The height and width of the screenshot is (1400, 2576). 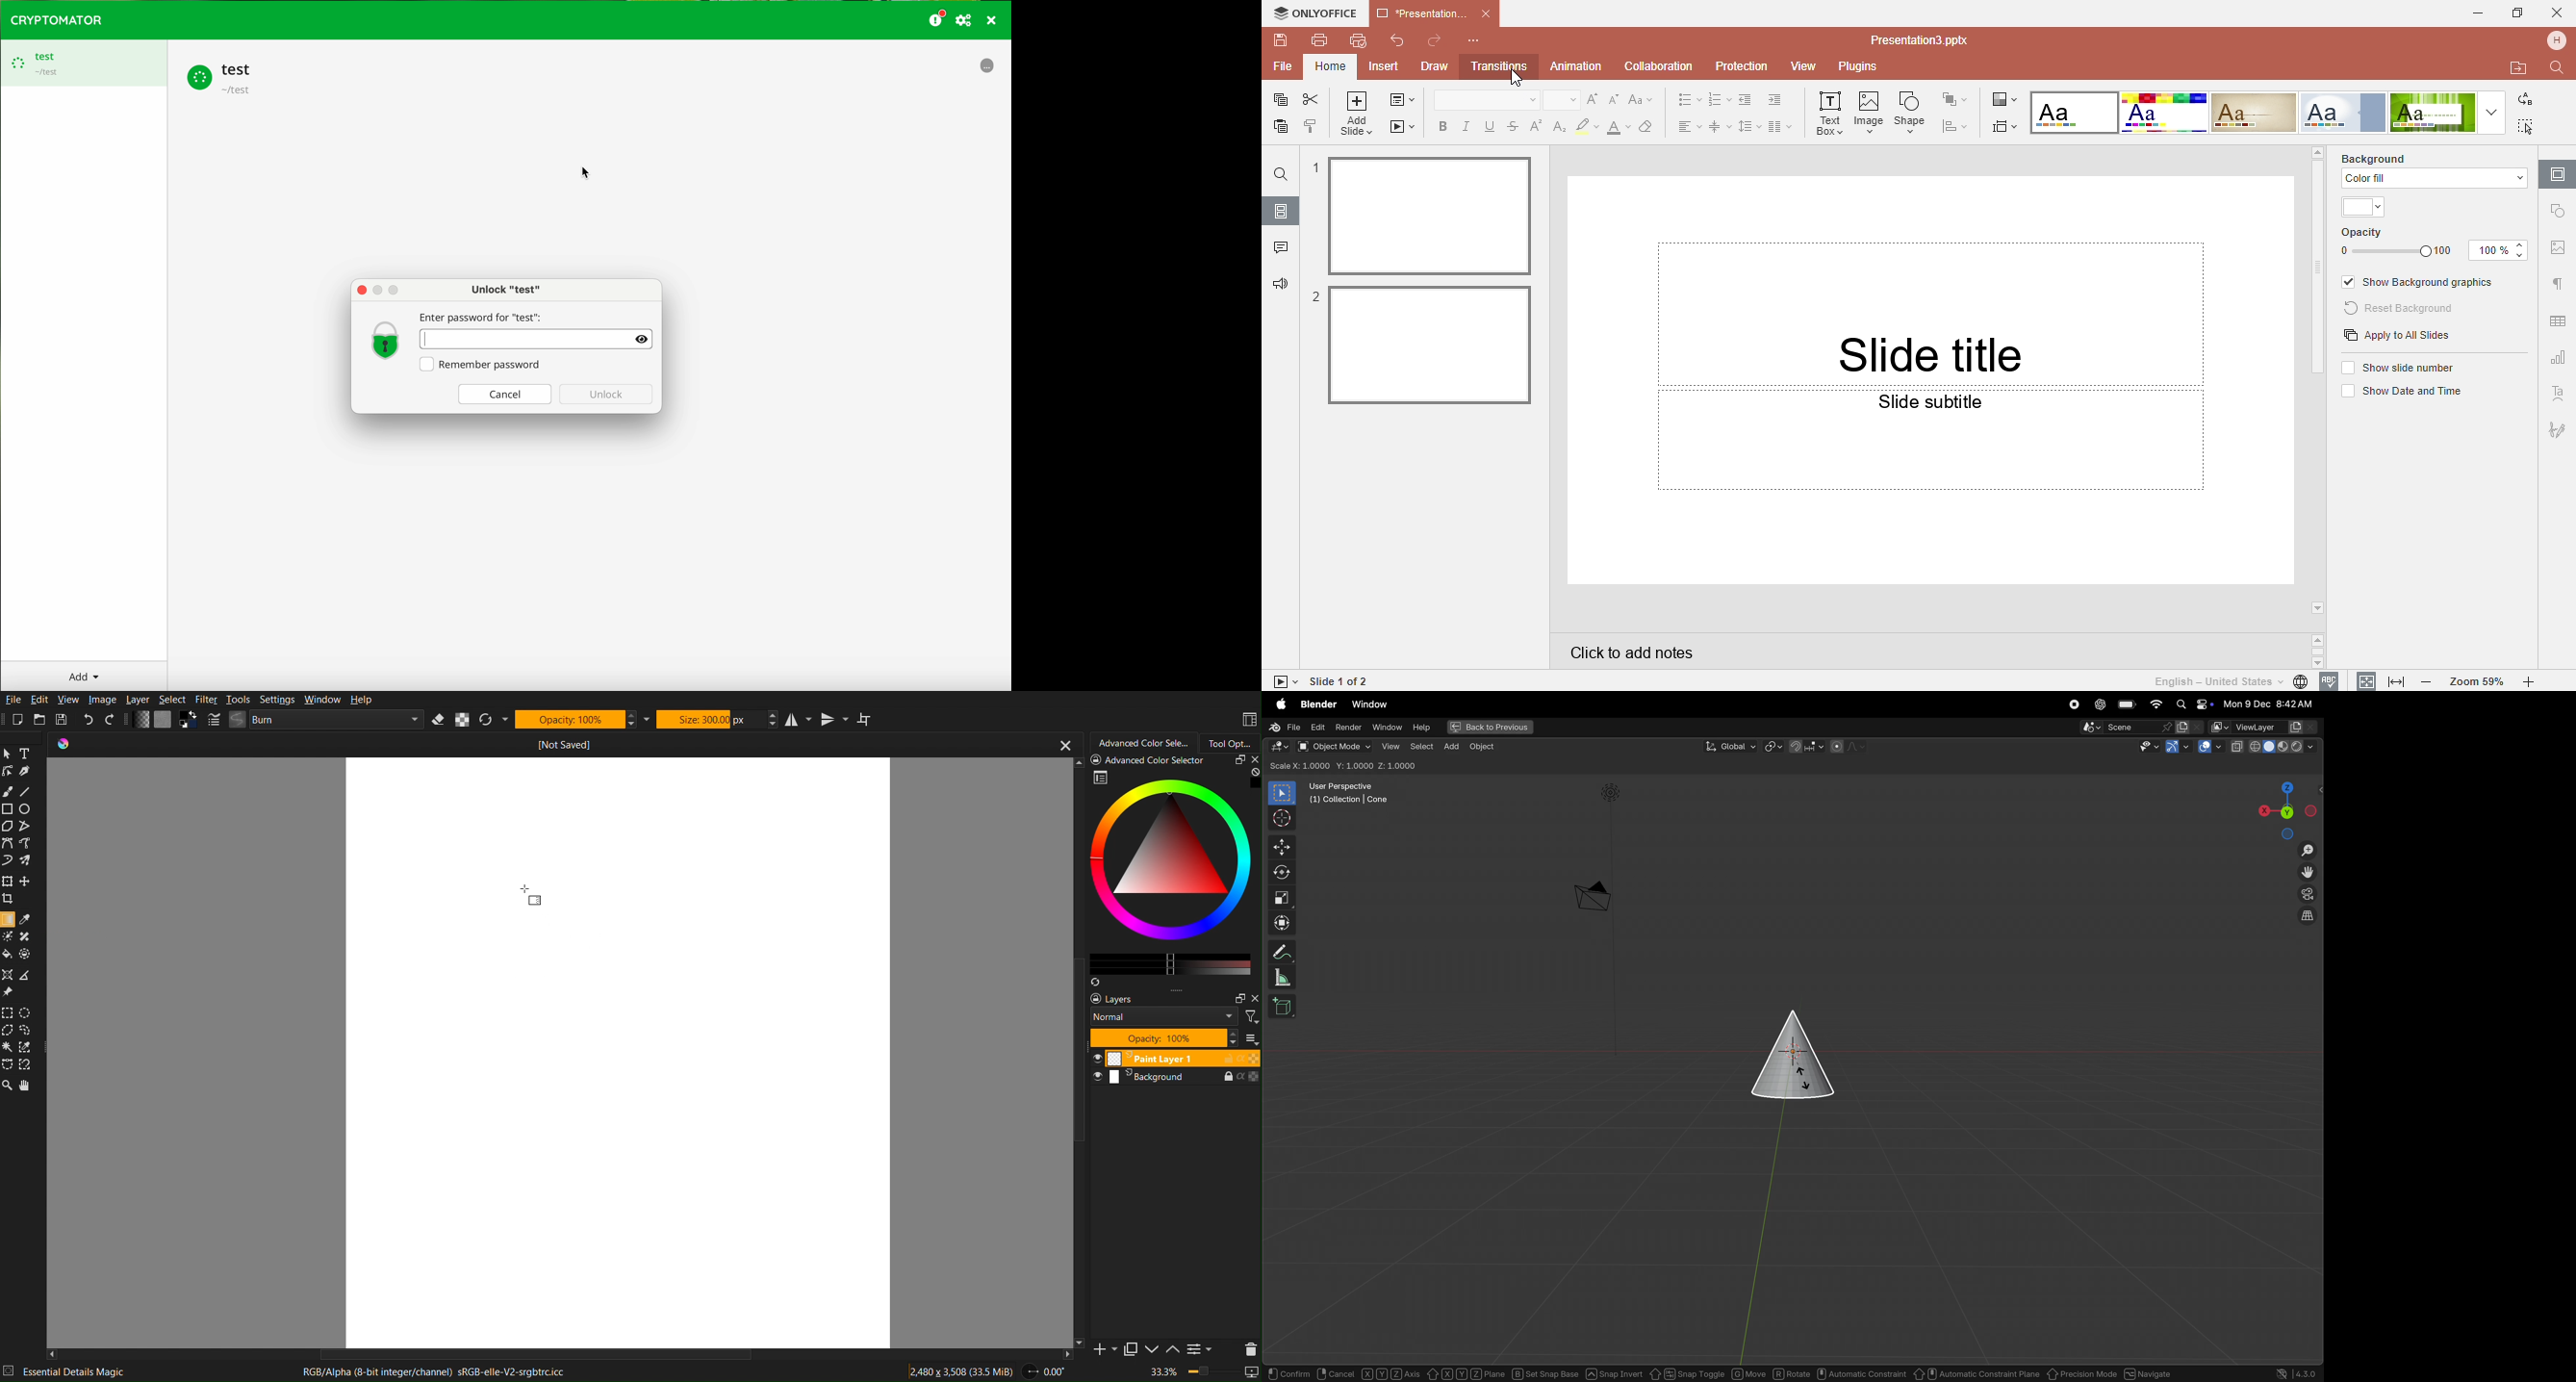 I want to click on Save, so click(x=1278, y=40).